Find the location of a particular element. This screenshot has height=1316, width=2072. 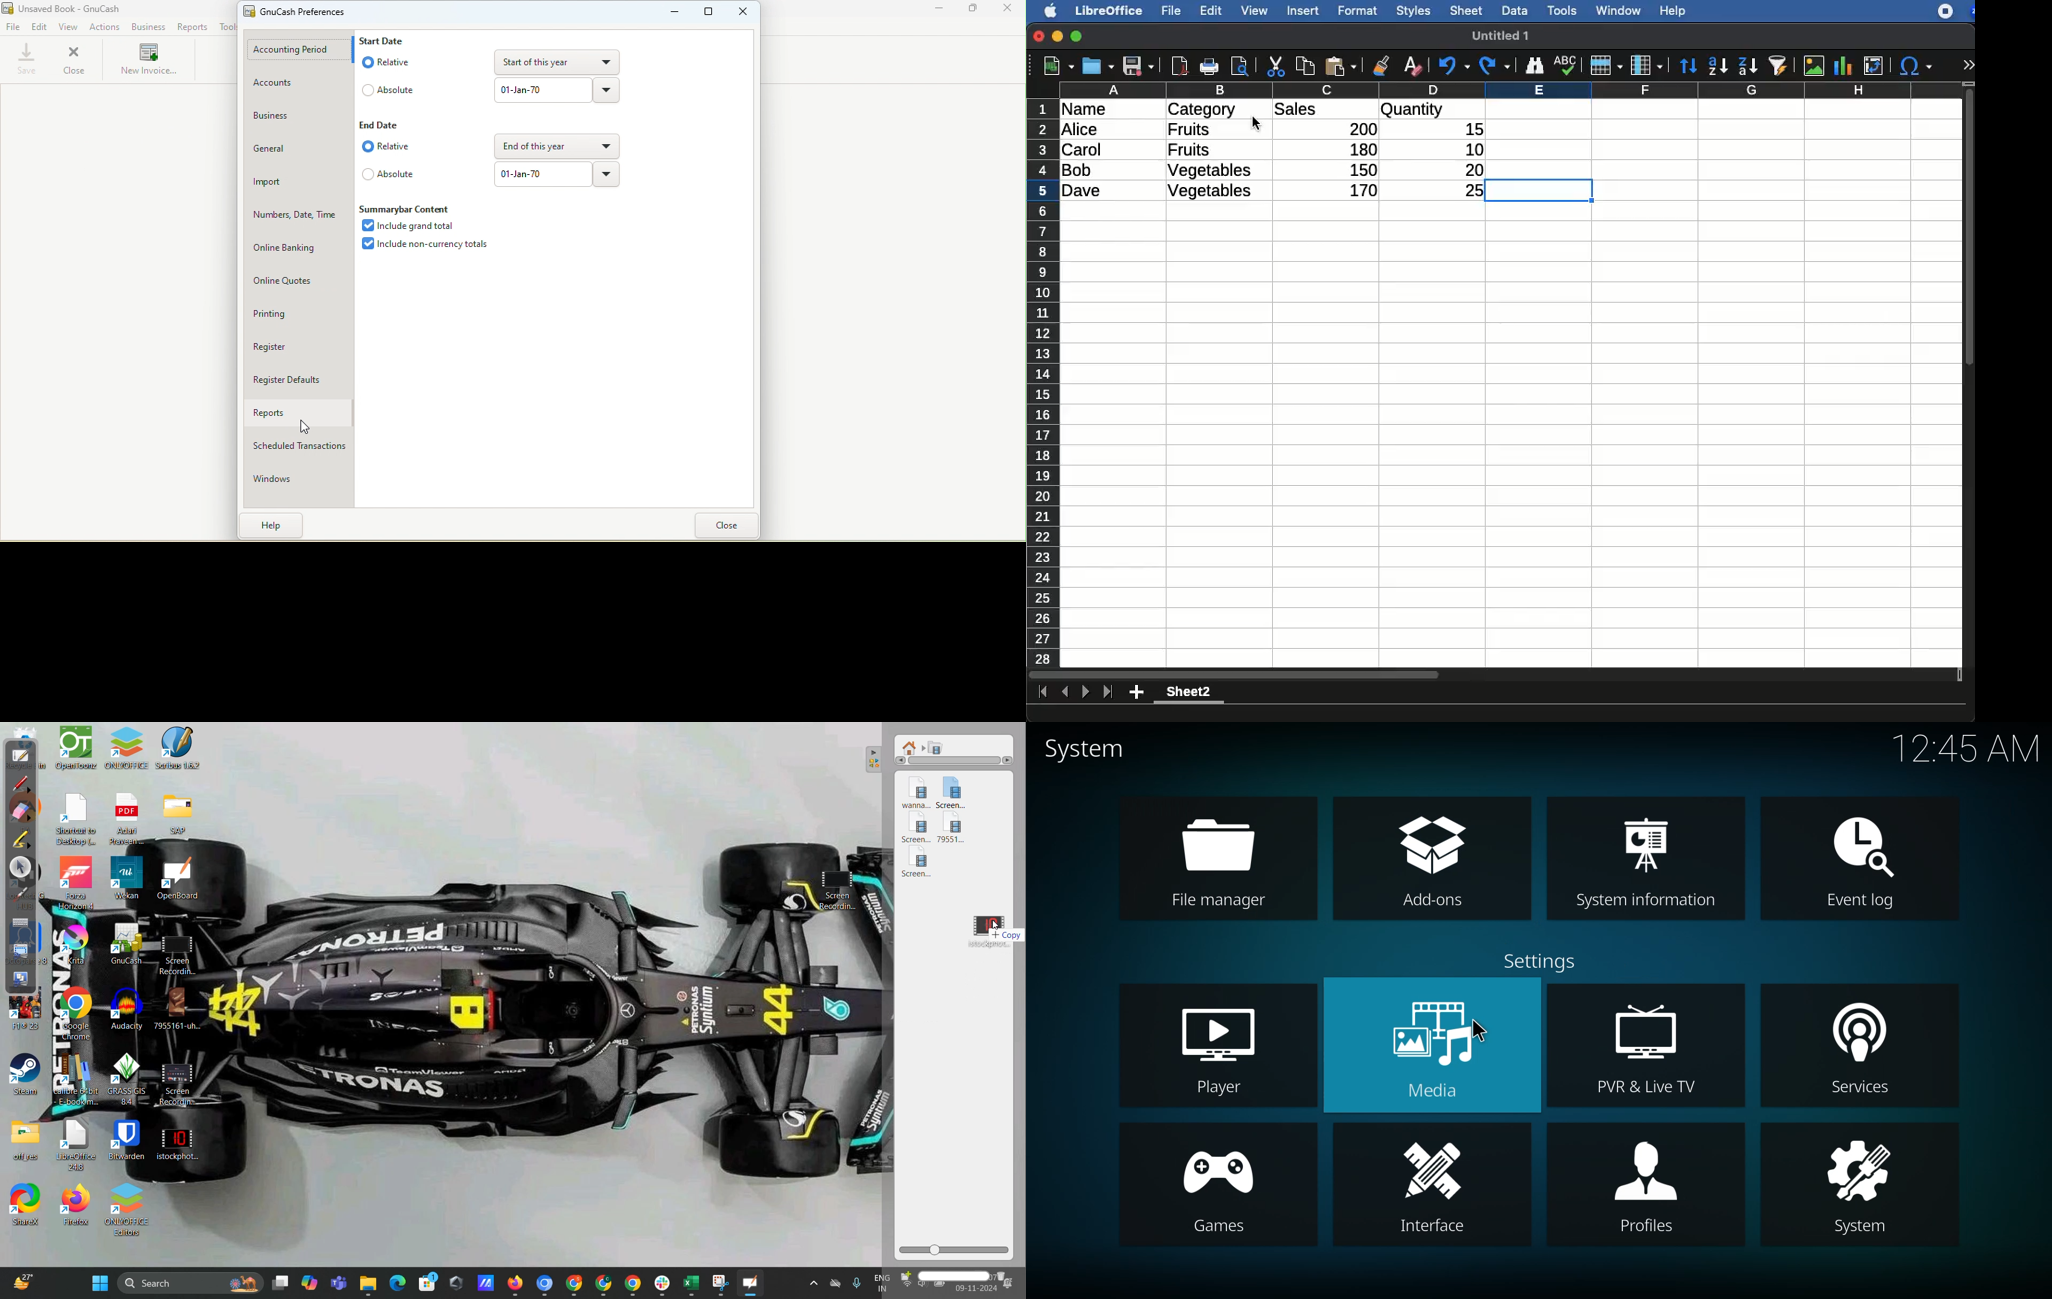

Save is located at coordinates (23, 61).